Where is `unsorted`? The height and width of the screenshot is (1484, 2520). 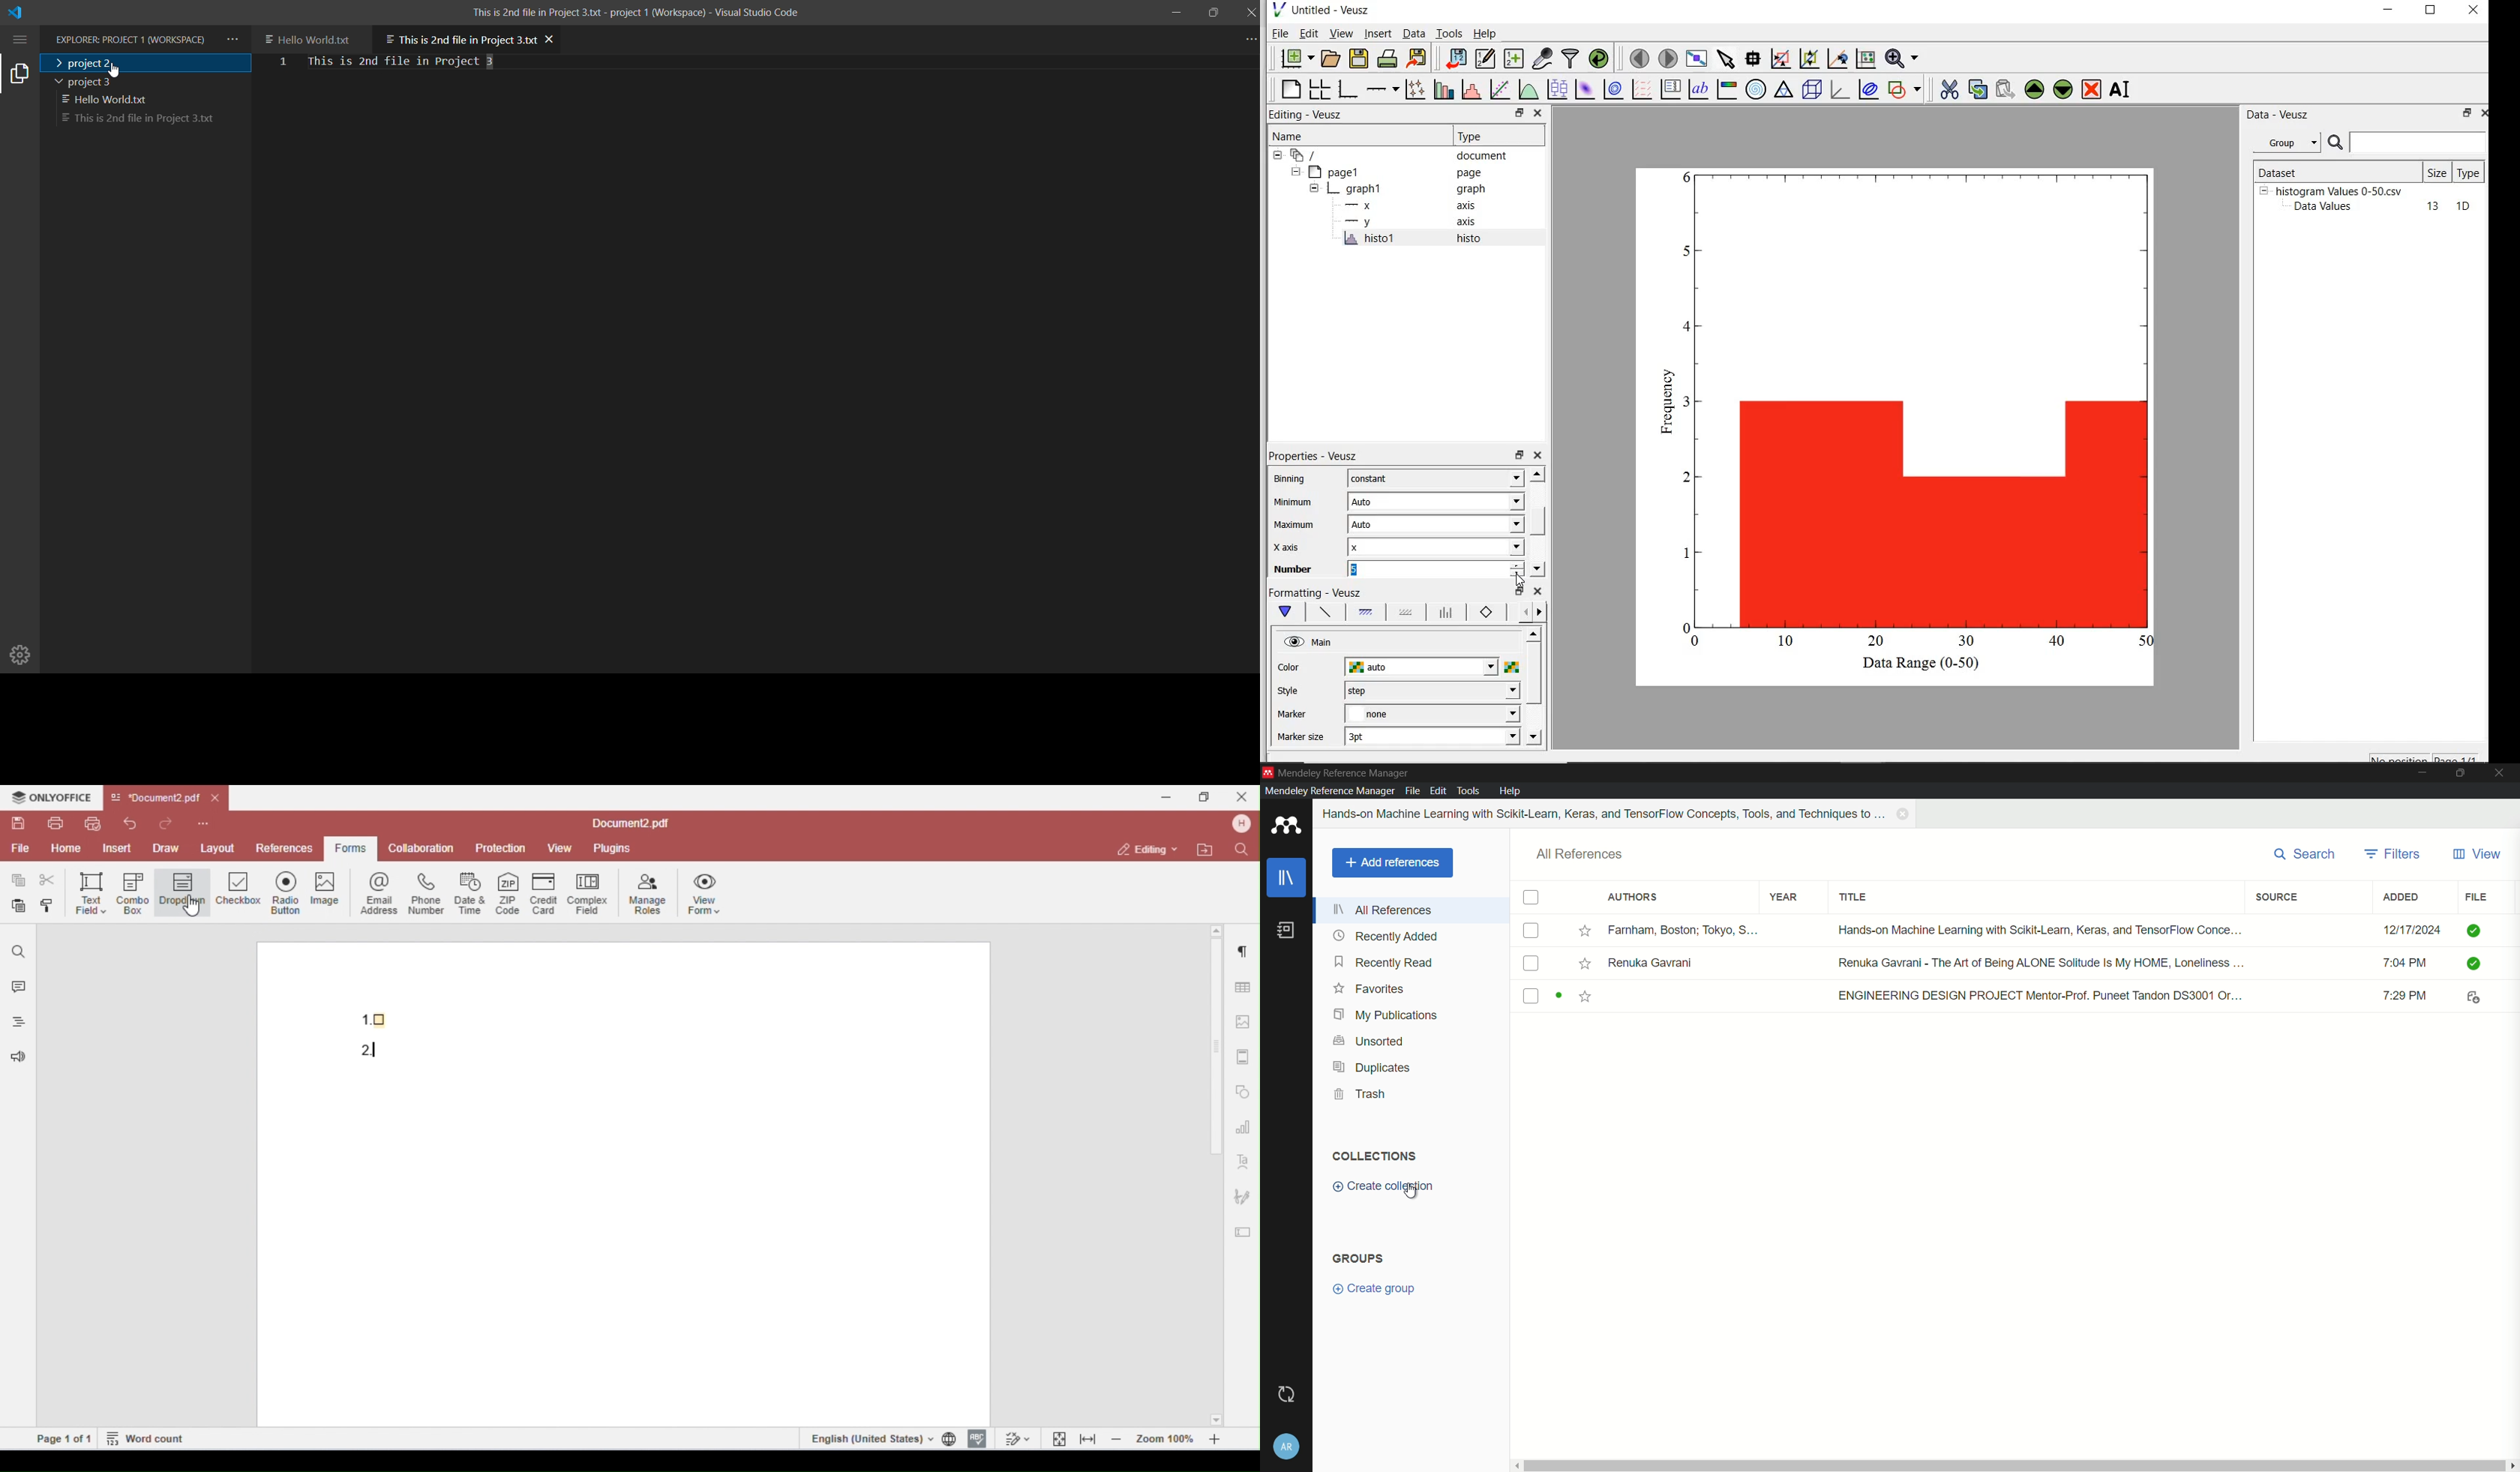
unsorted is located at coordinates (1371, 1040).